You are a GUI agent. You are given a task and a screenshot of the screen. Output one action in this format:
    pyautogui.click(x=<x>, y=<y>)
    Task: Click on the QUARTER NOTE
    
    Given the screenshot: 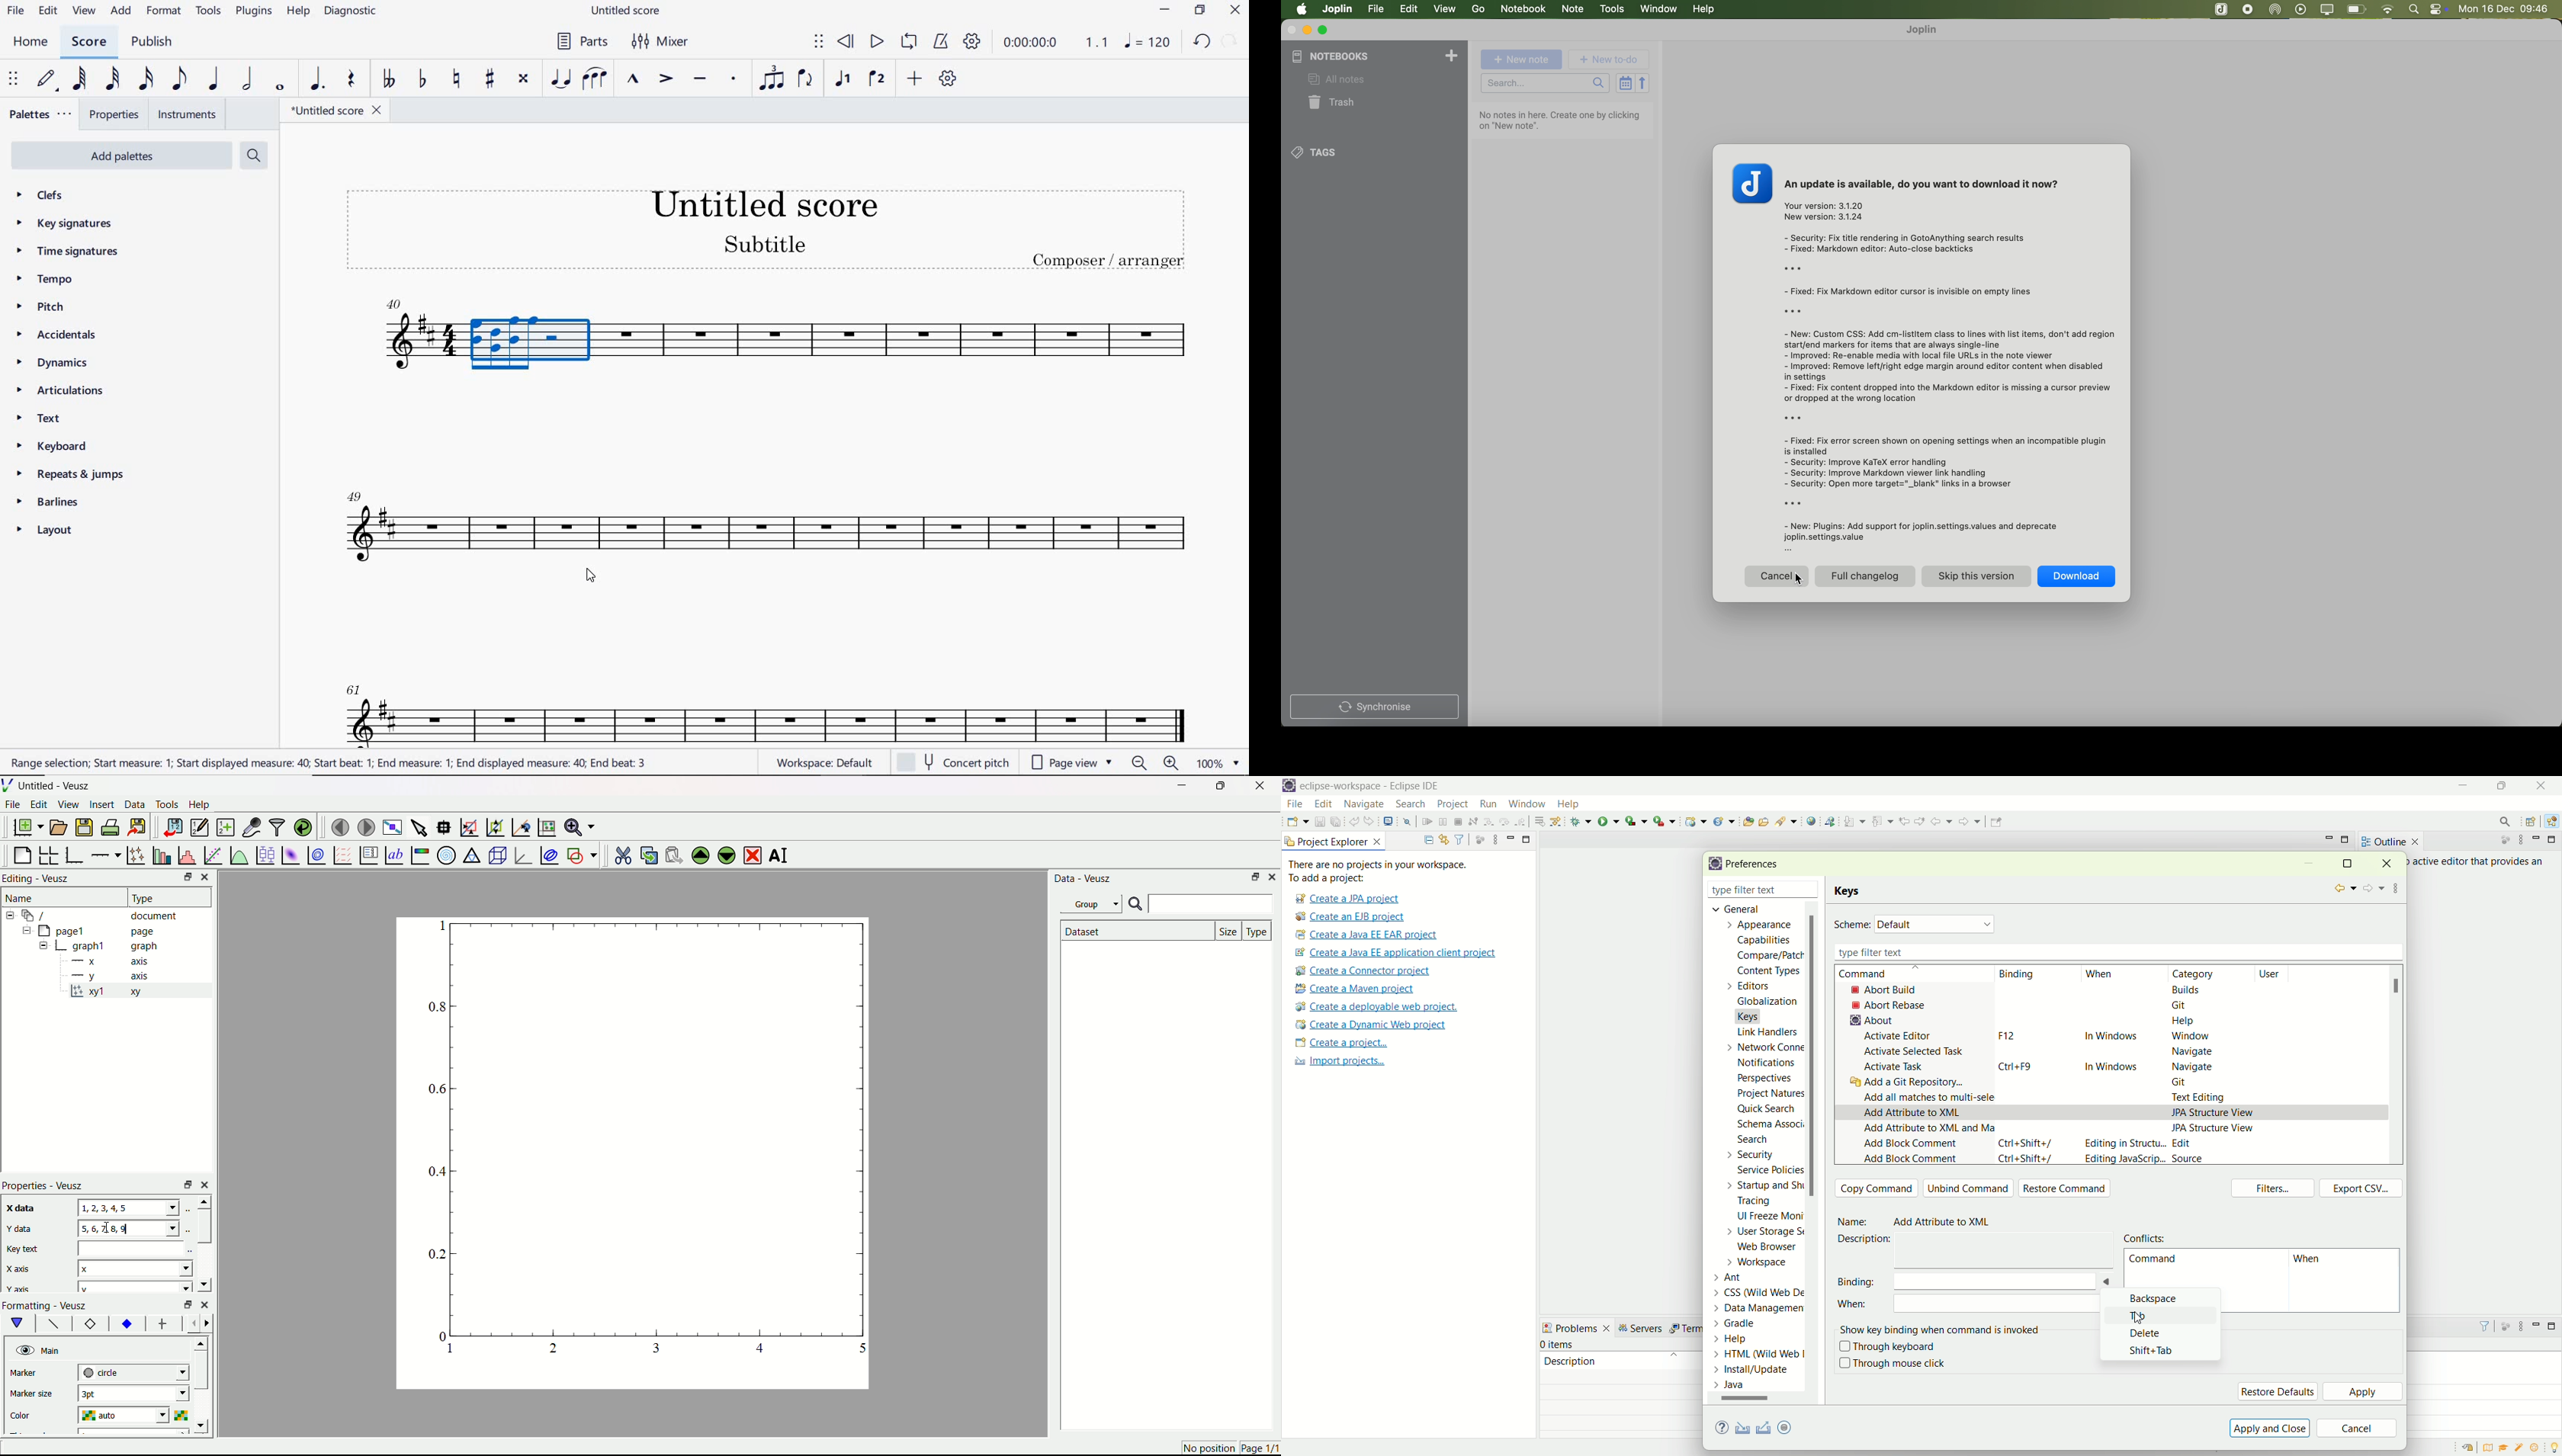 What is the action you would take?
    pyautogui.click(x=214, y=80)
    